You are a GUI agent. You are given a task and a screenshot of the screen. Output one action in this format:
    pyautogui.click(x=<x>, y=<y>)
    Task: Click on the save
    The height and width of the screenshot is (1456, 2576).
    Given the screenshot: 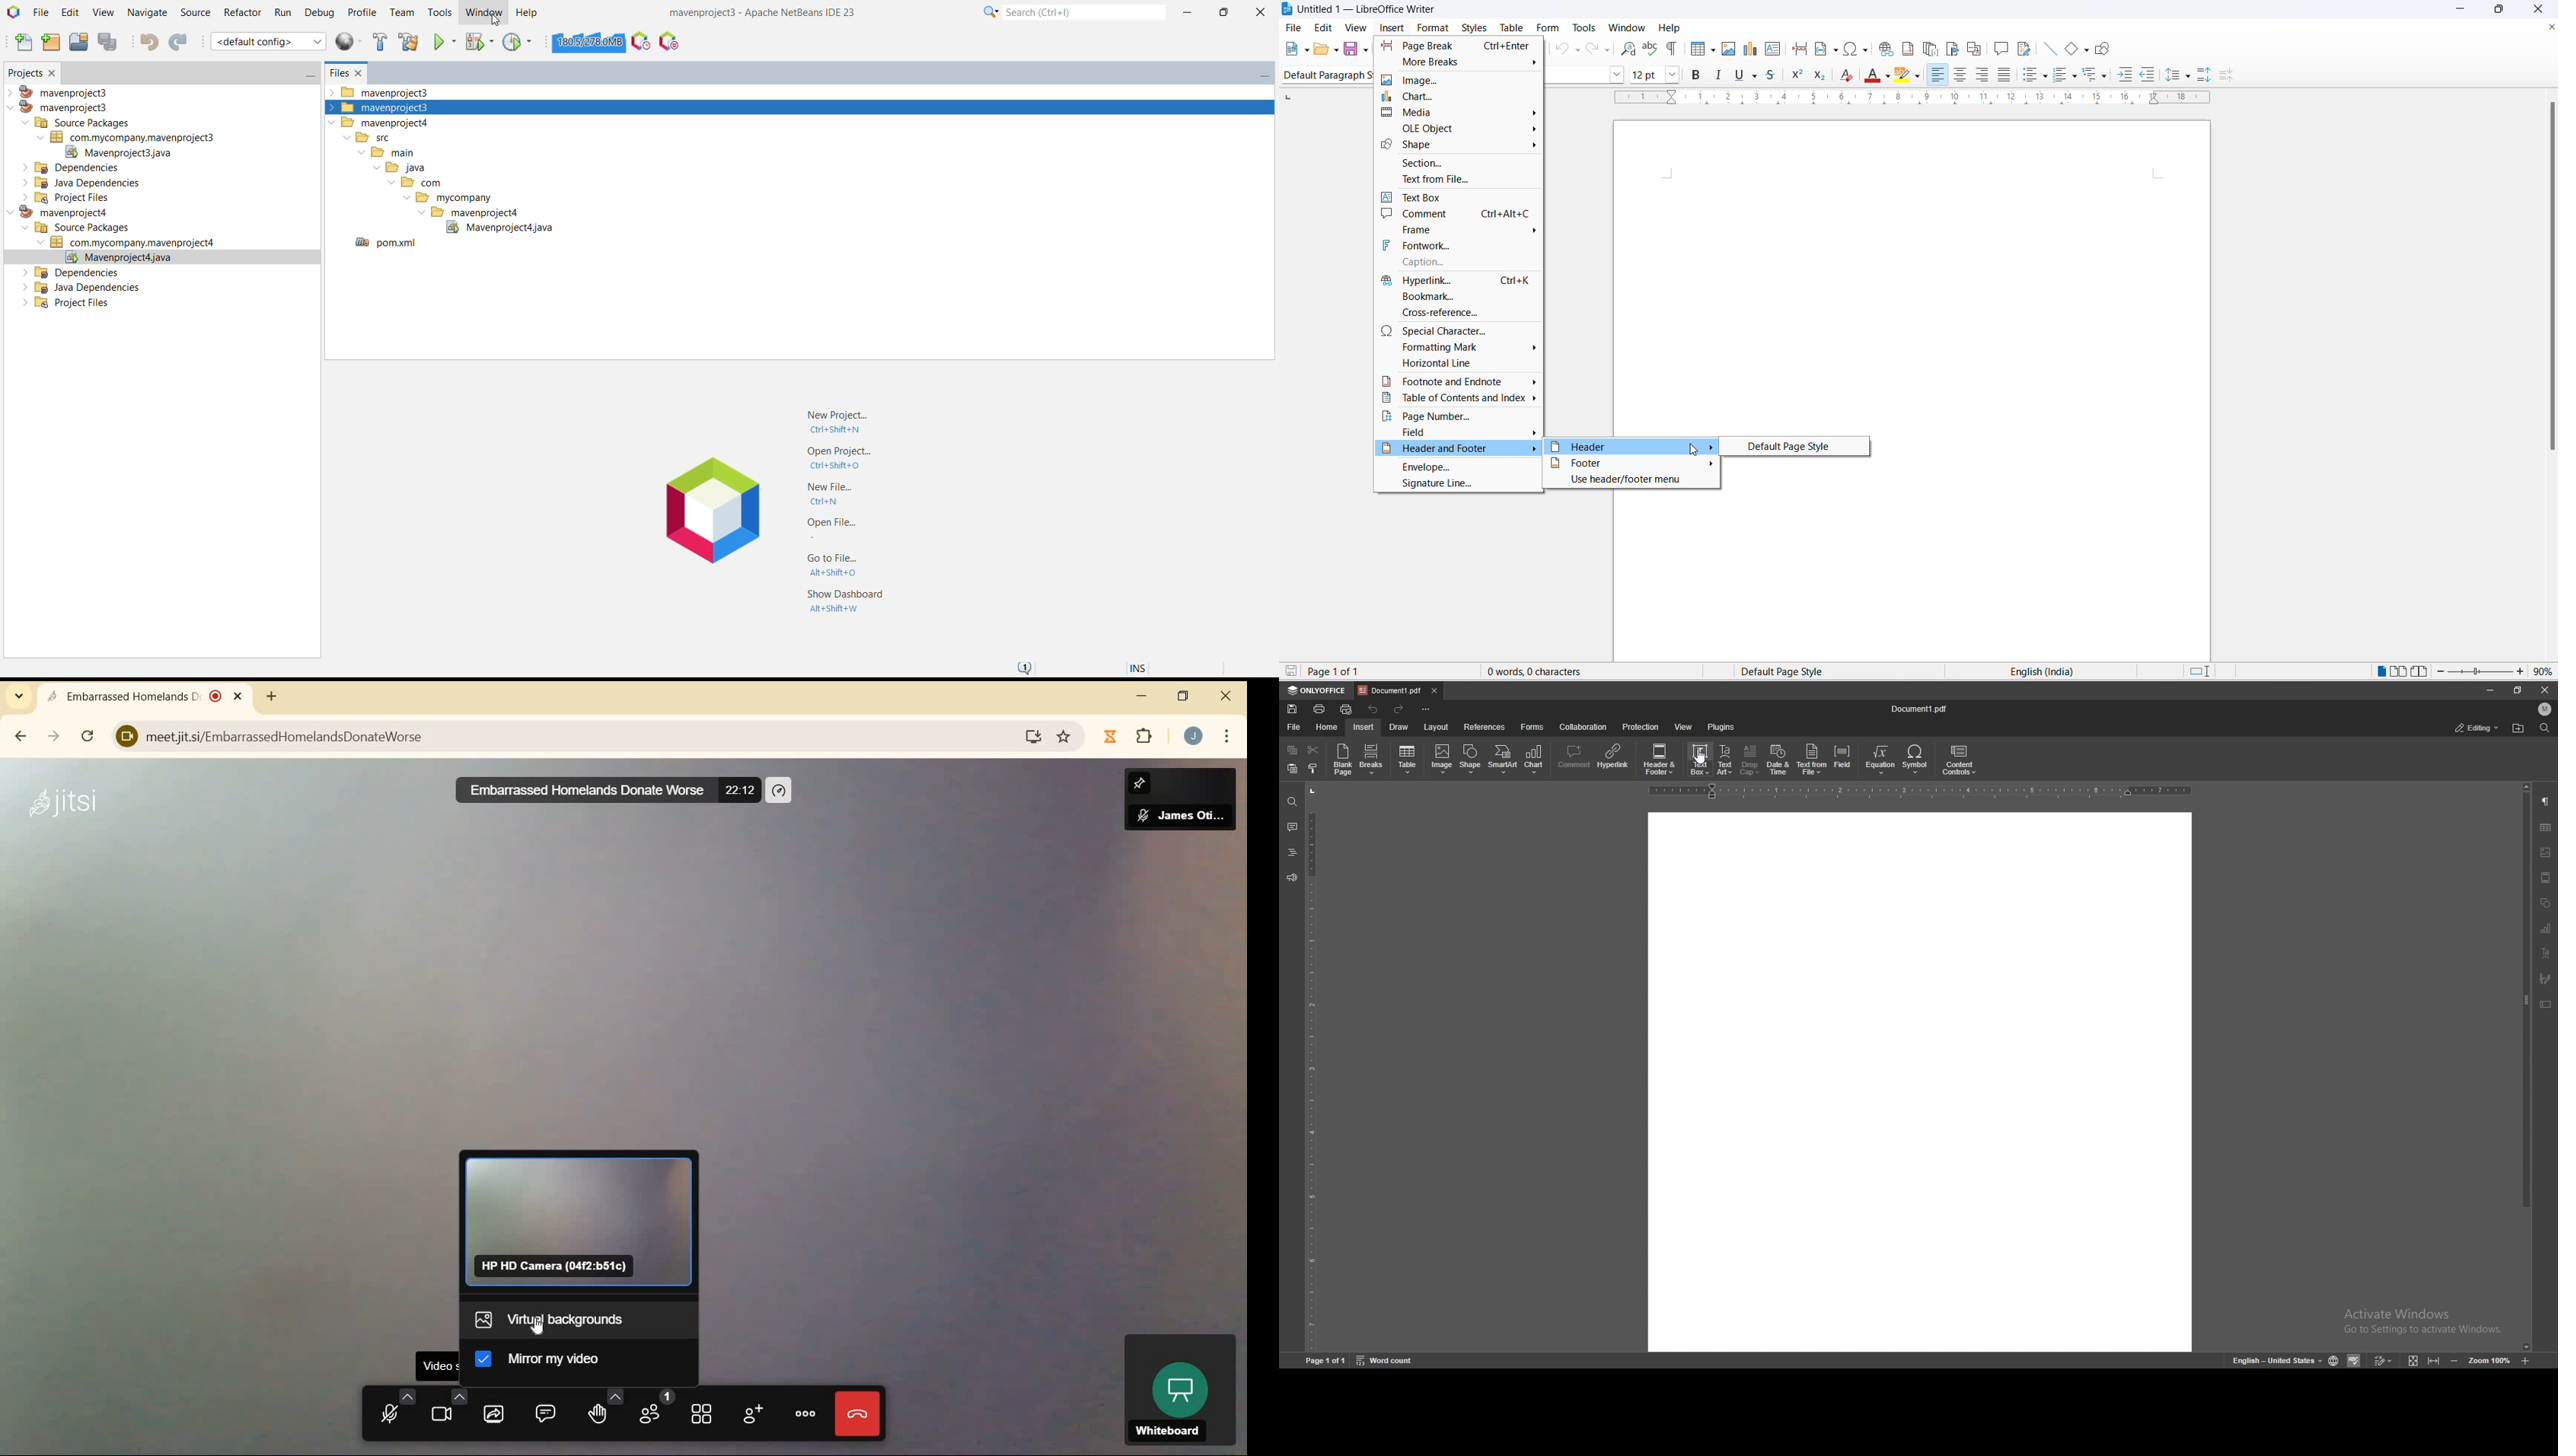 What is the action you would take?
    pyautogui.click(x=1352, y=49)
    